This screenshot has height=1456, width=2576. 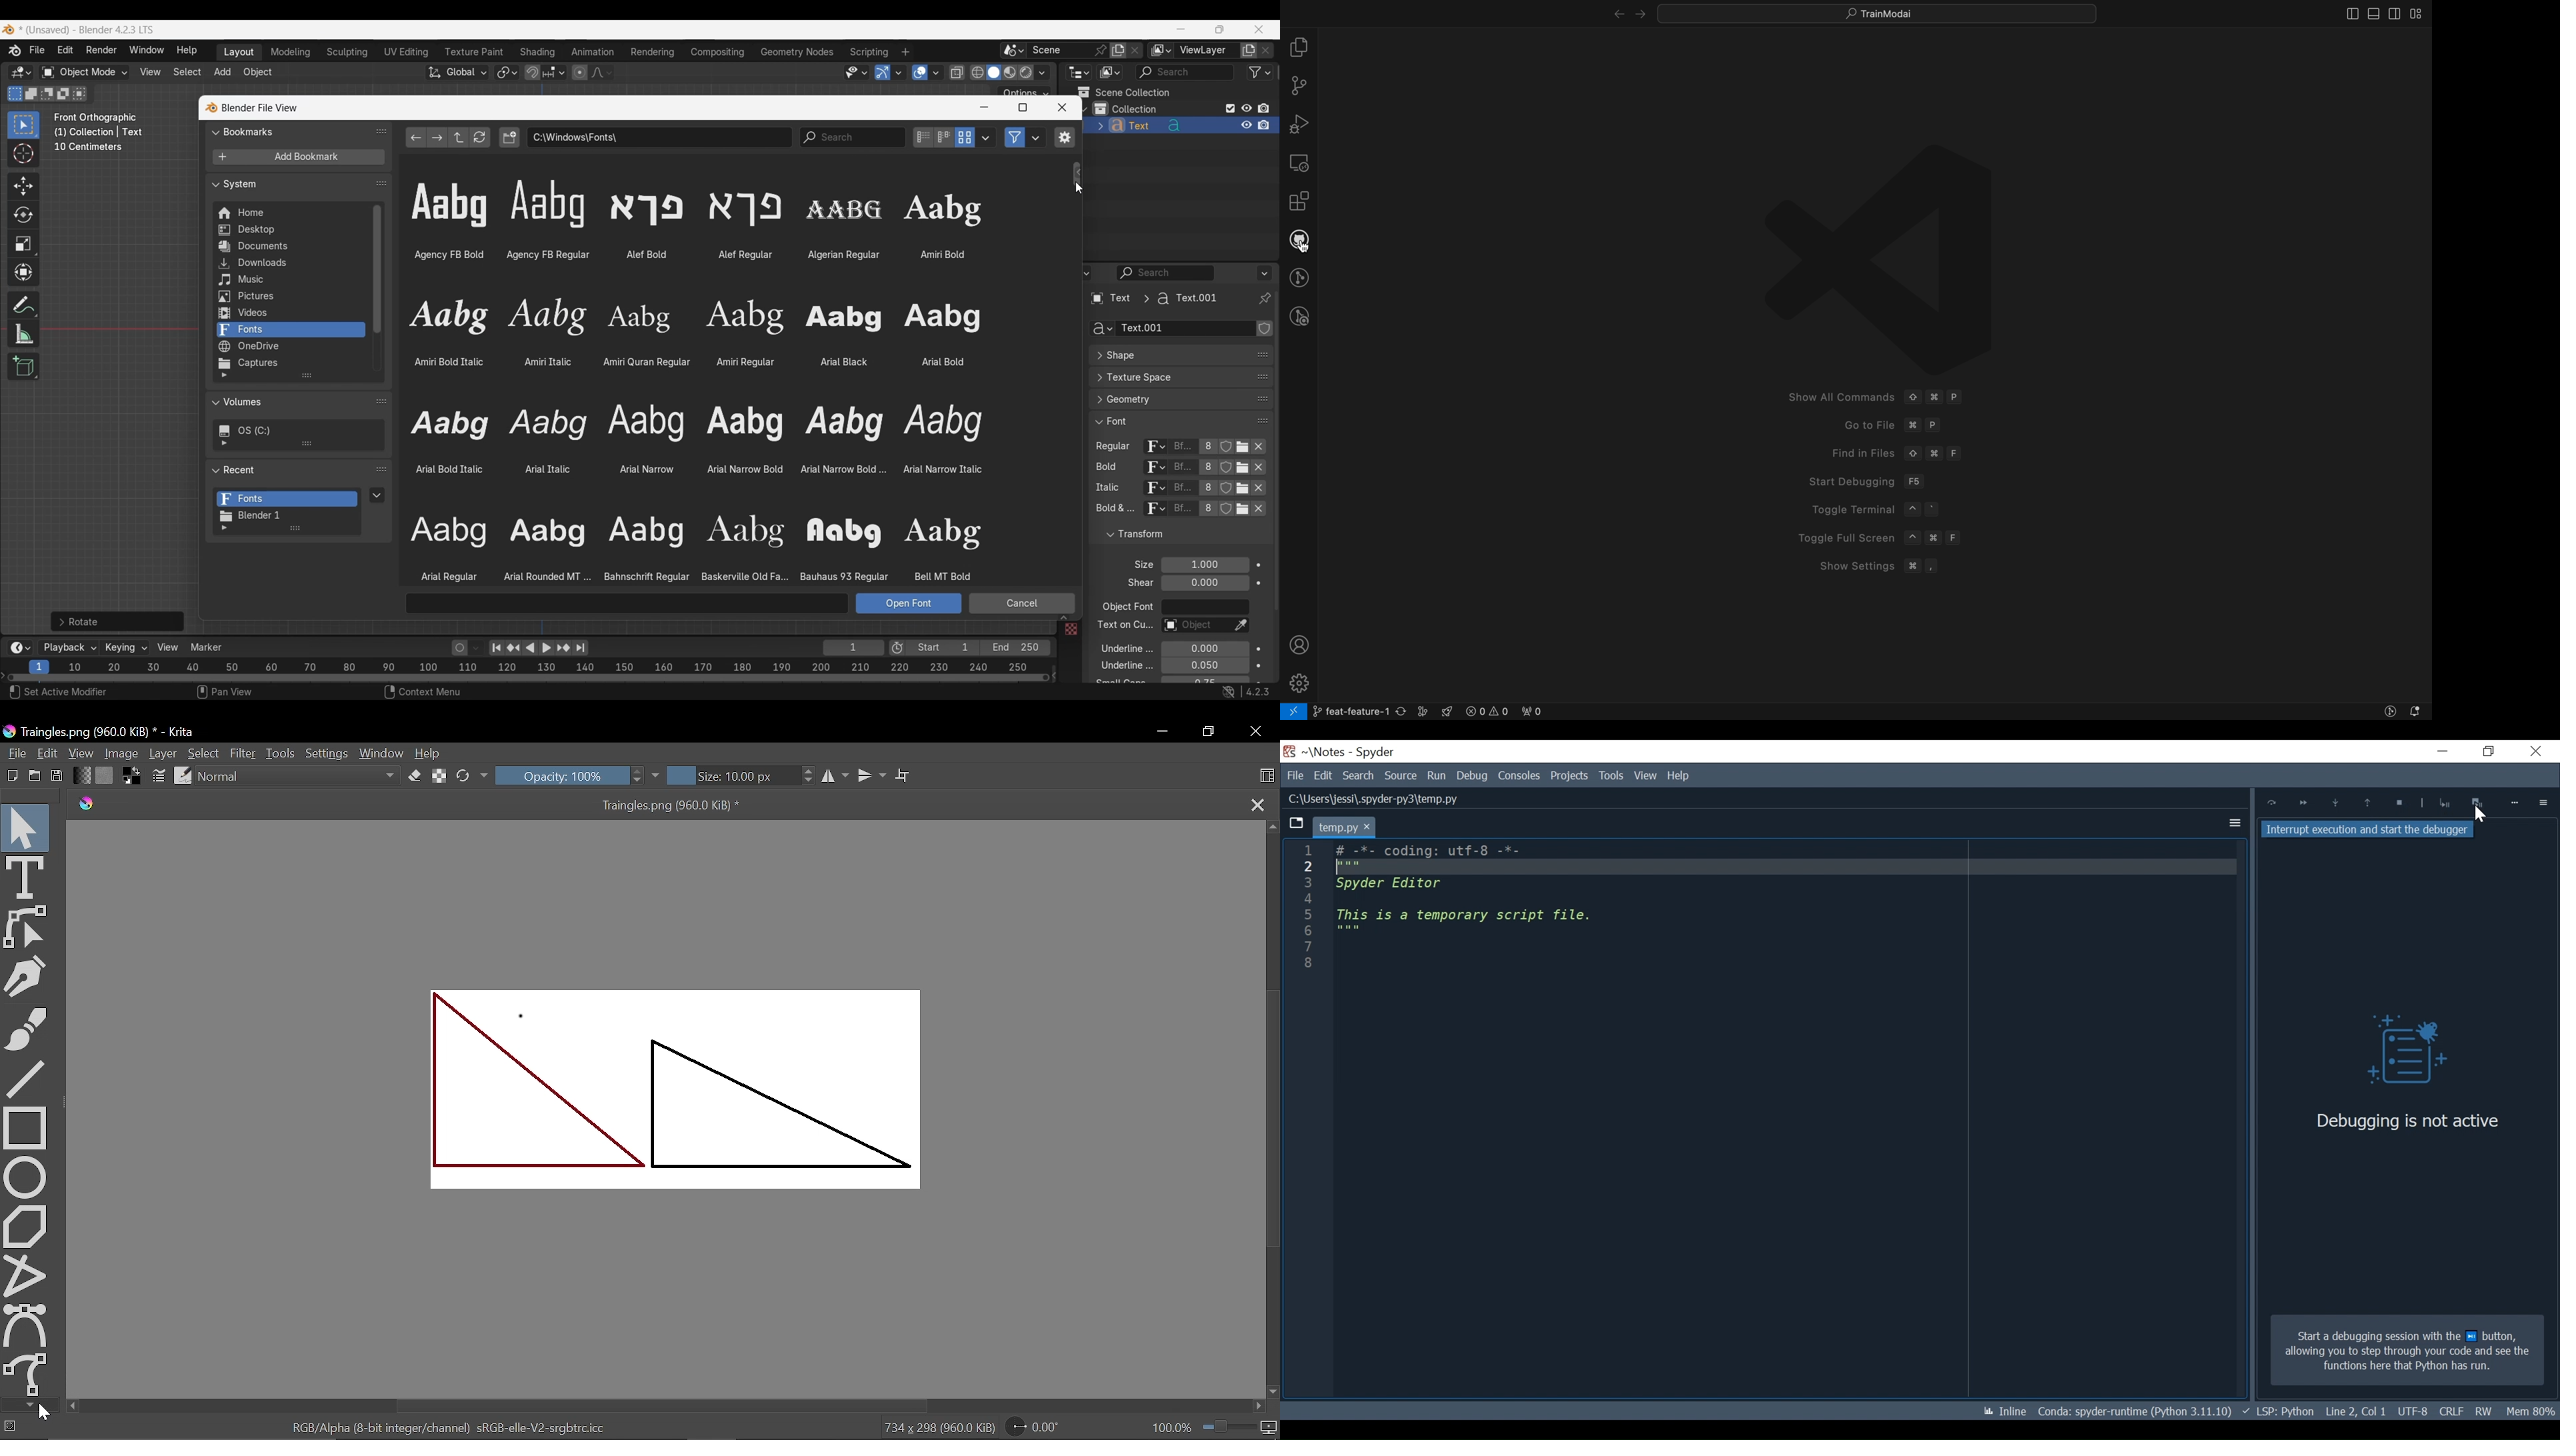 What do you see at coordinates (1153, 299) in the screenshot?
I see `Pathway of current panel changed` at bounding box center [1153, 299].